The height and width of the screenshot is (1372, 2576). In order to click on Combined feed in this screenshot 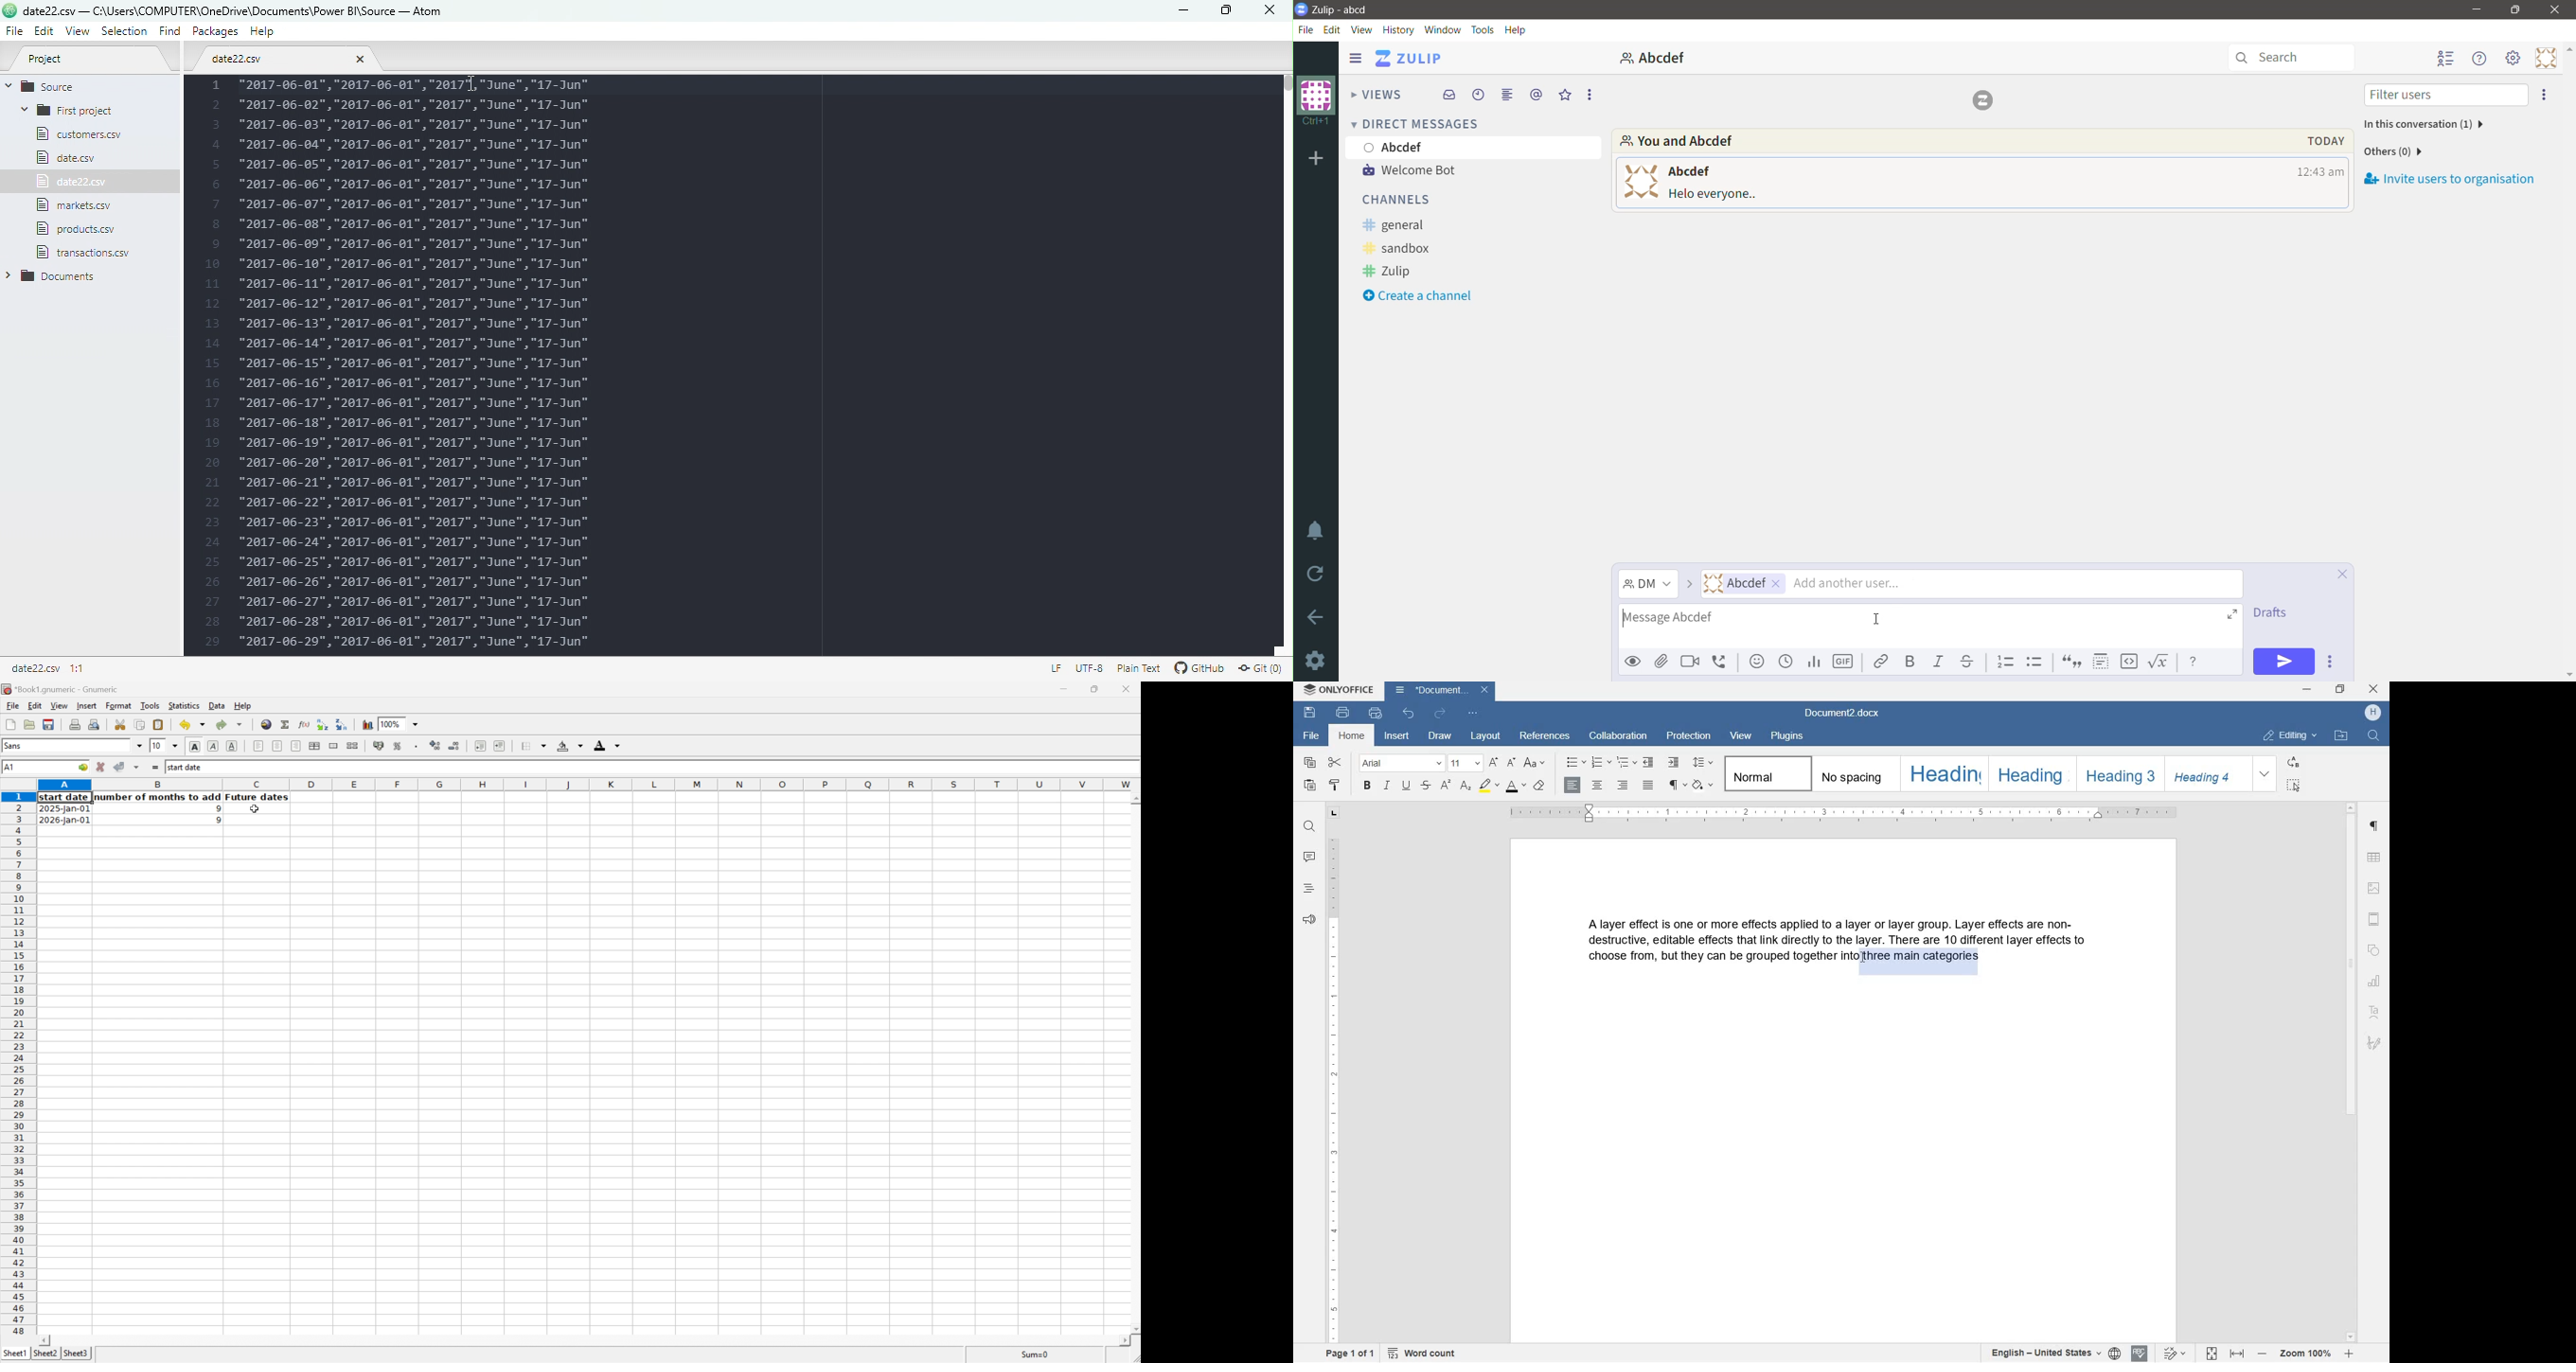, I will do `click(1507, 95)`.